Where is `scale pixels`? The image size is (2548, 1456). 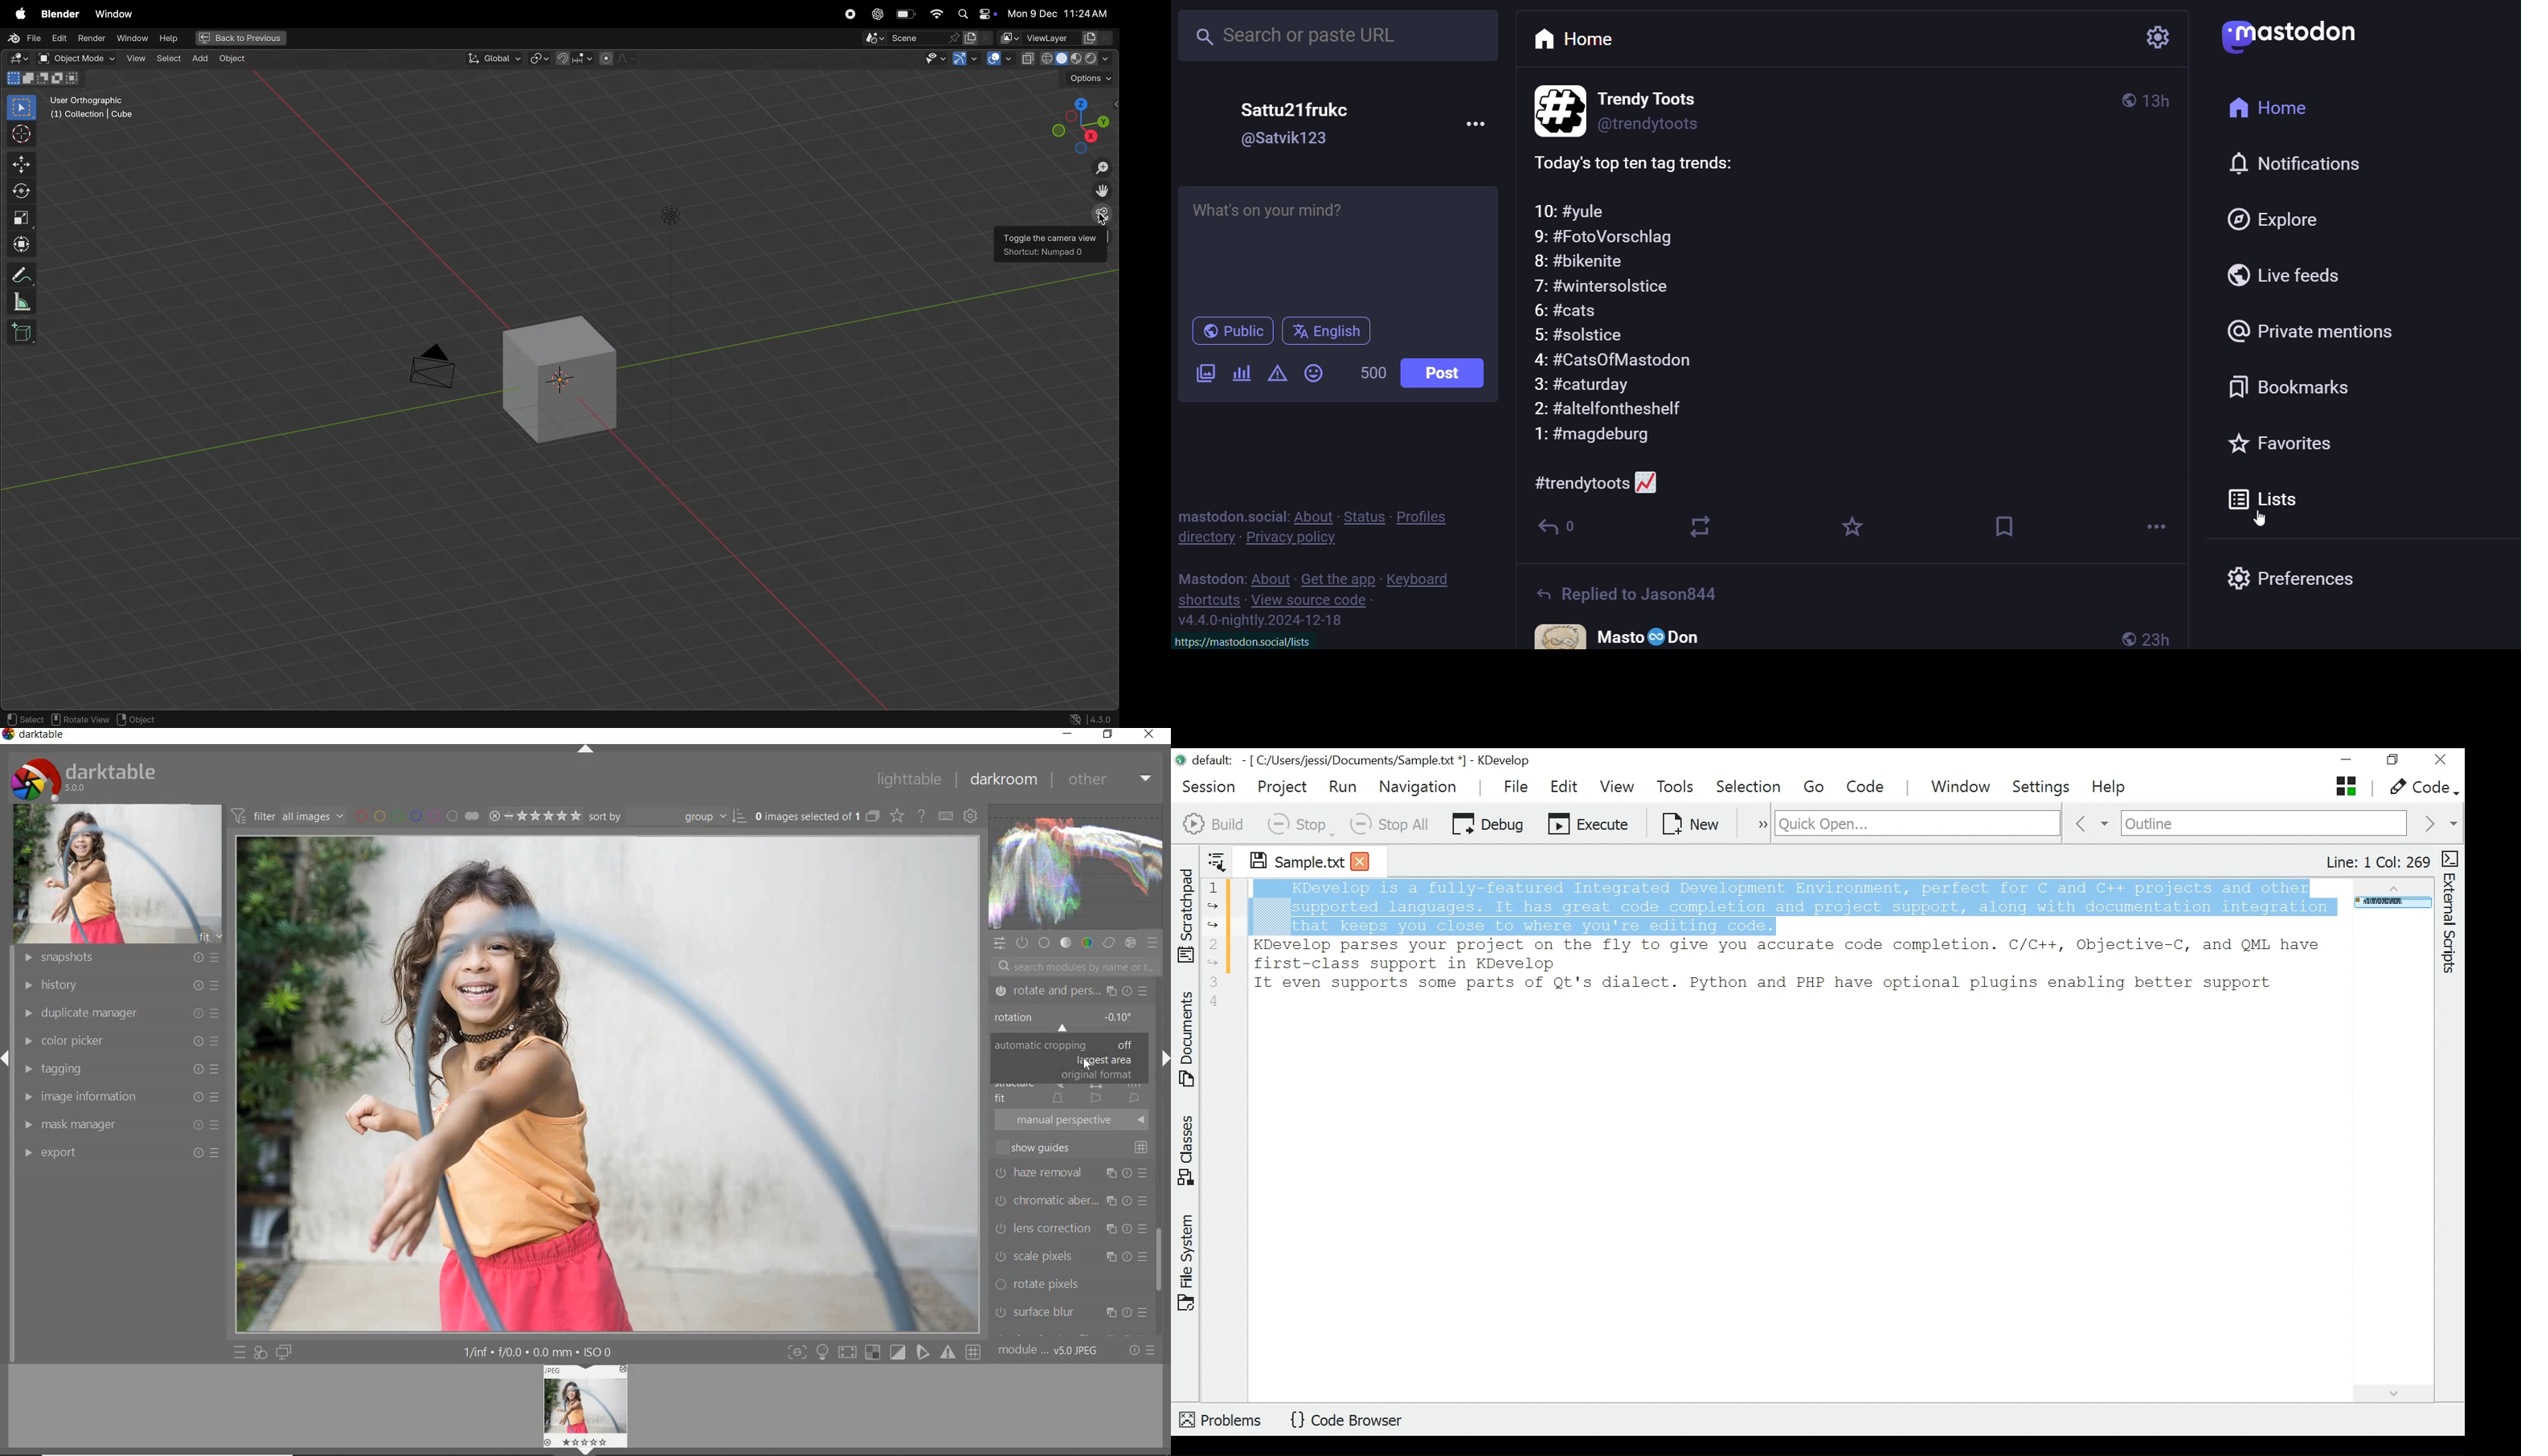 scale pixels is located at coordinates (1071, 1256).